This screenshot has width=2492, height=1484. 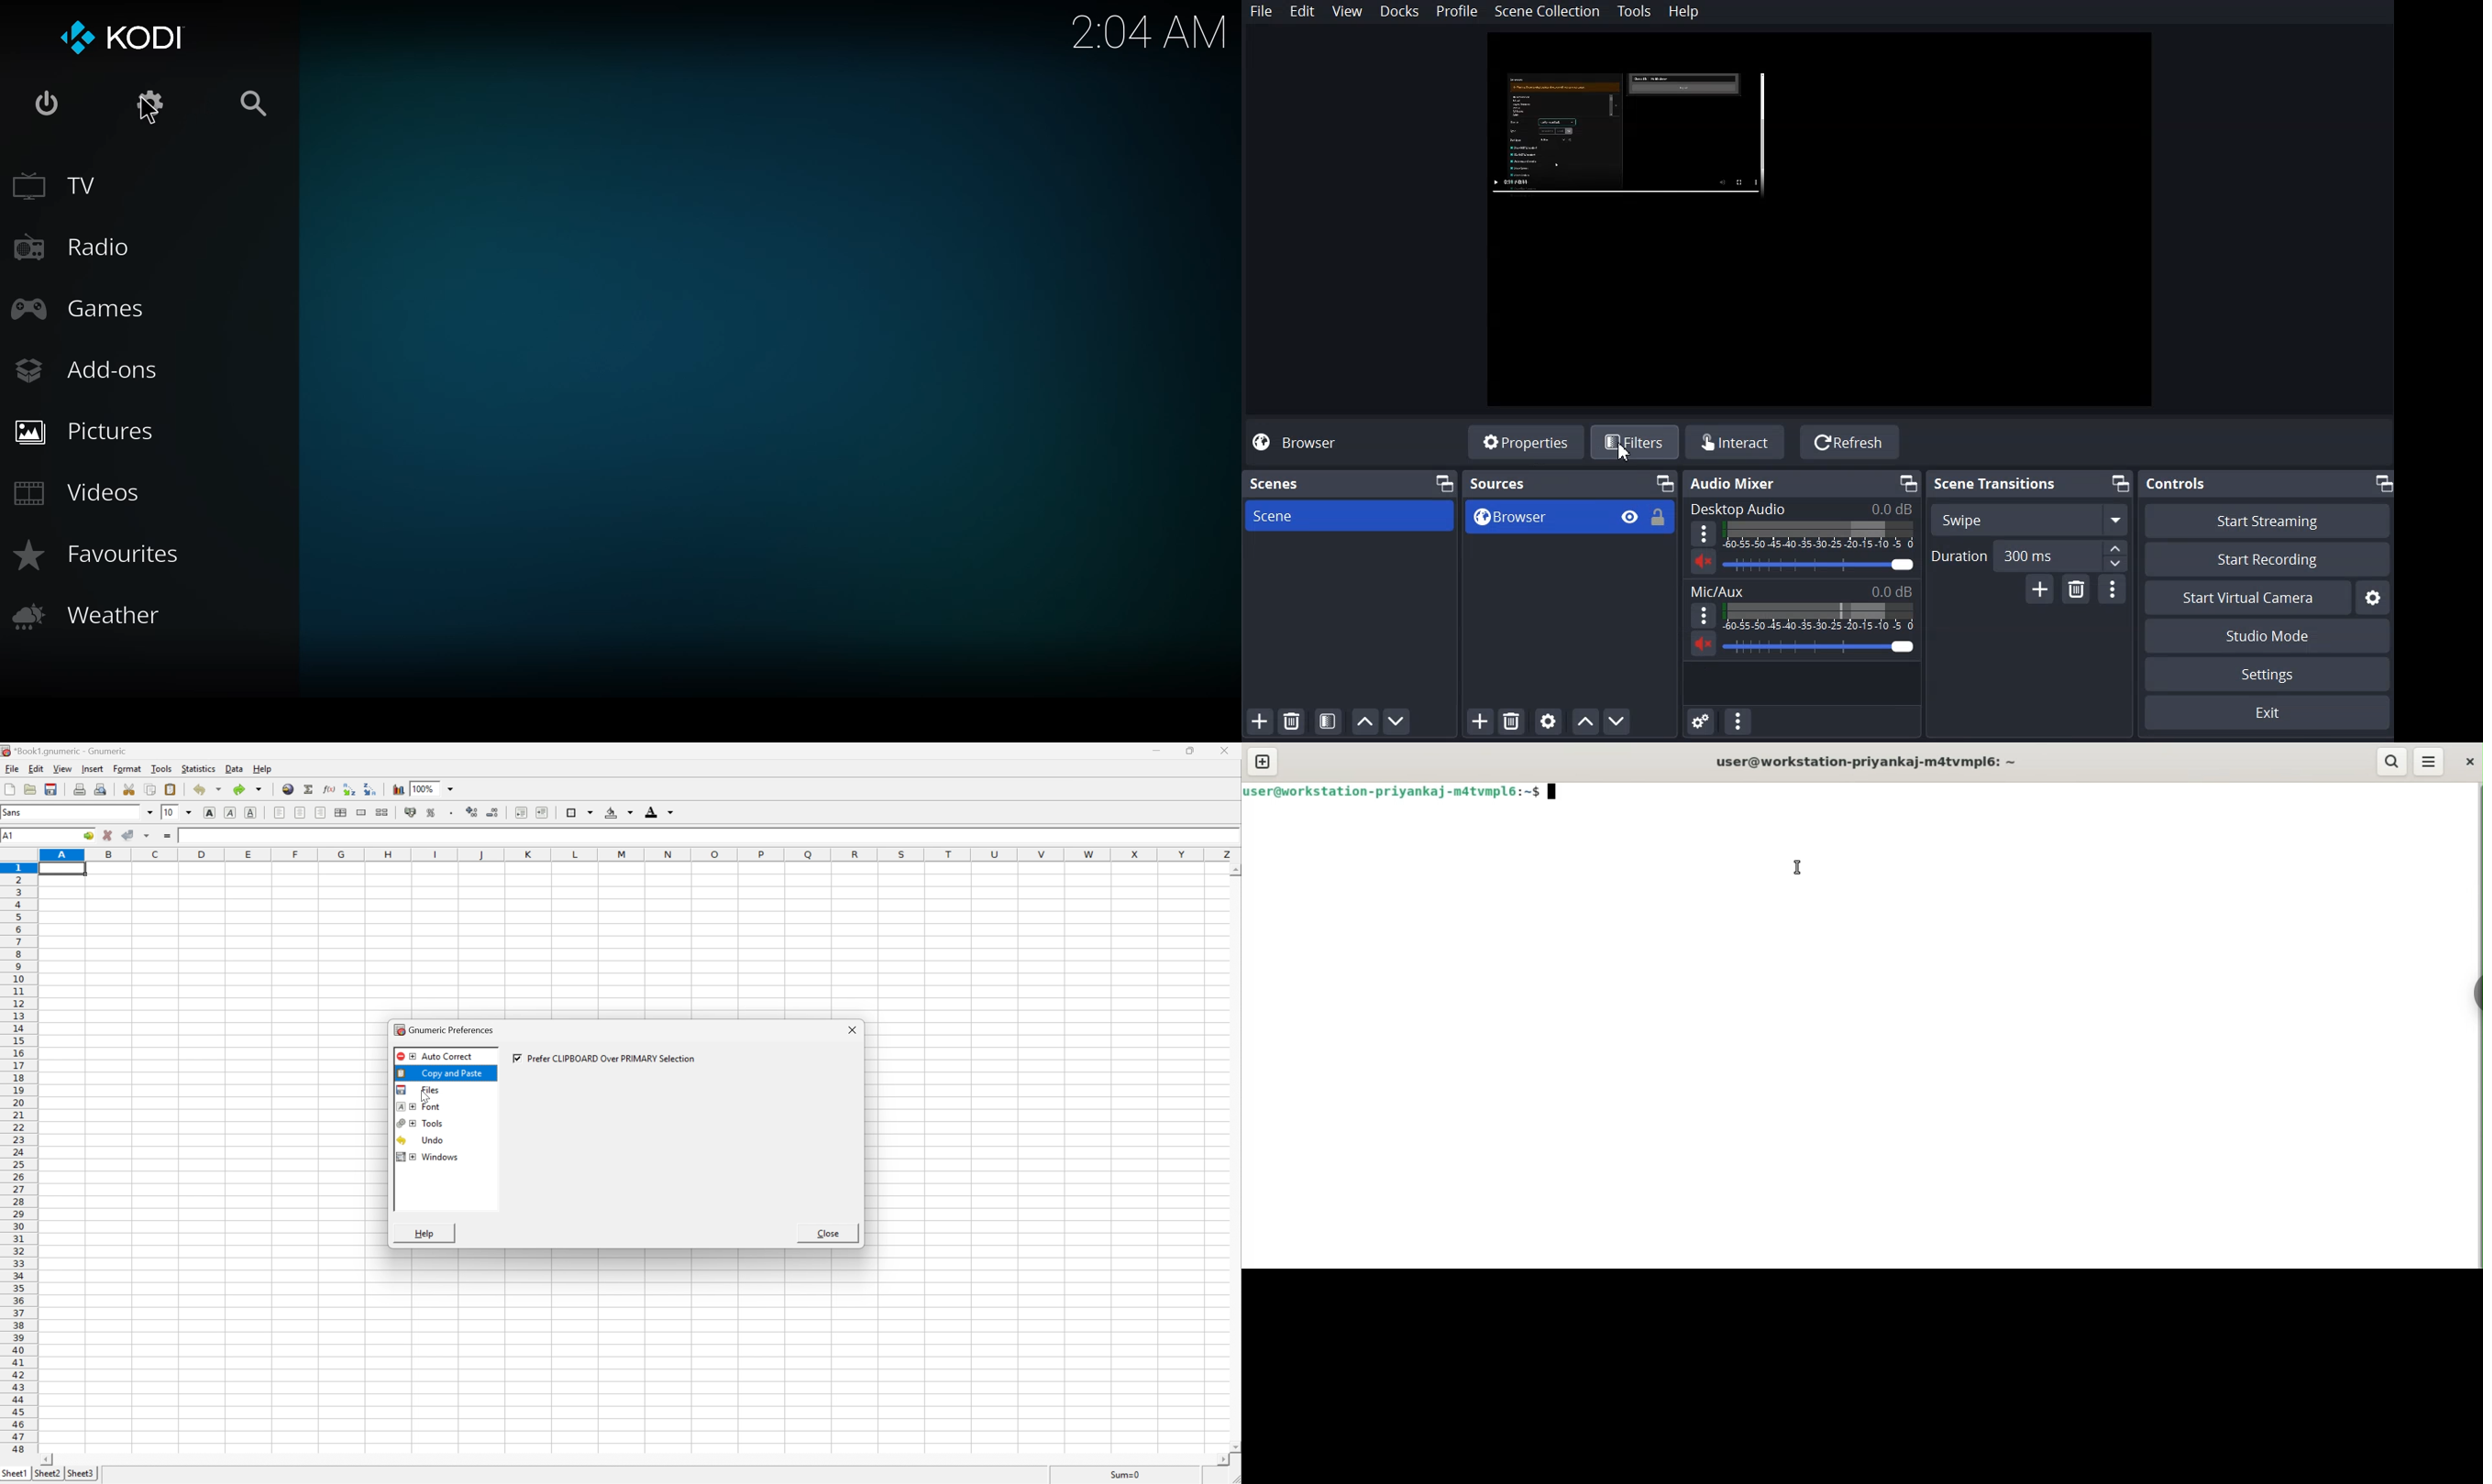 I want to click on Move Source up, so click(x=1586, y=721).